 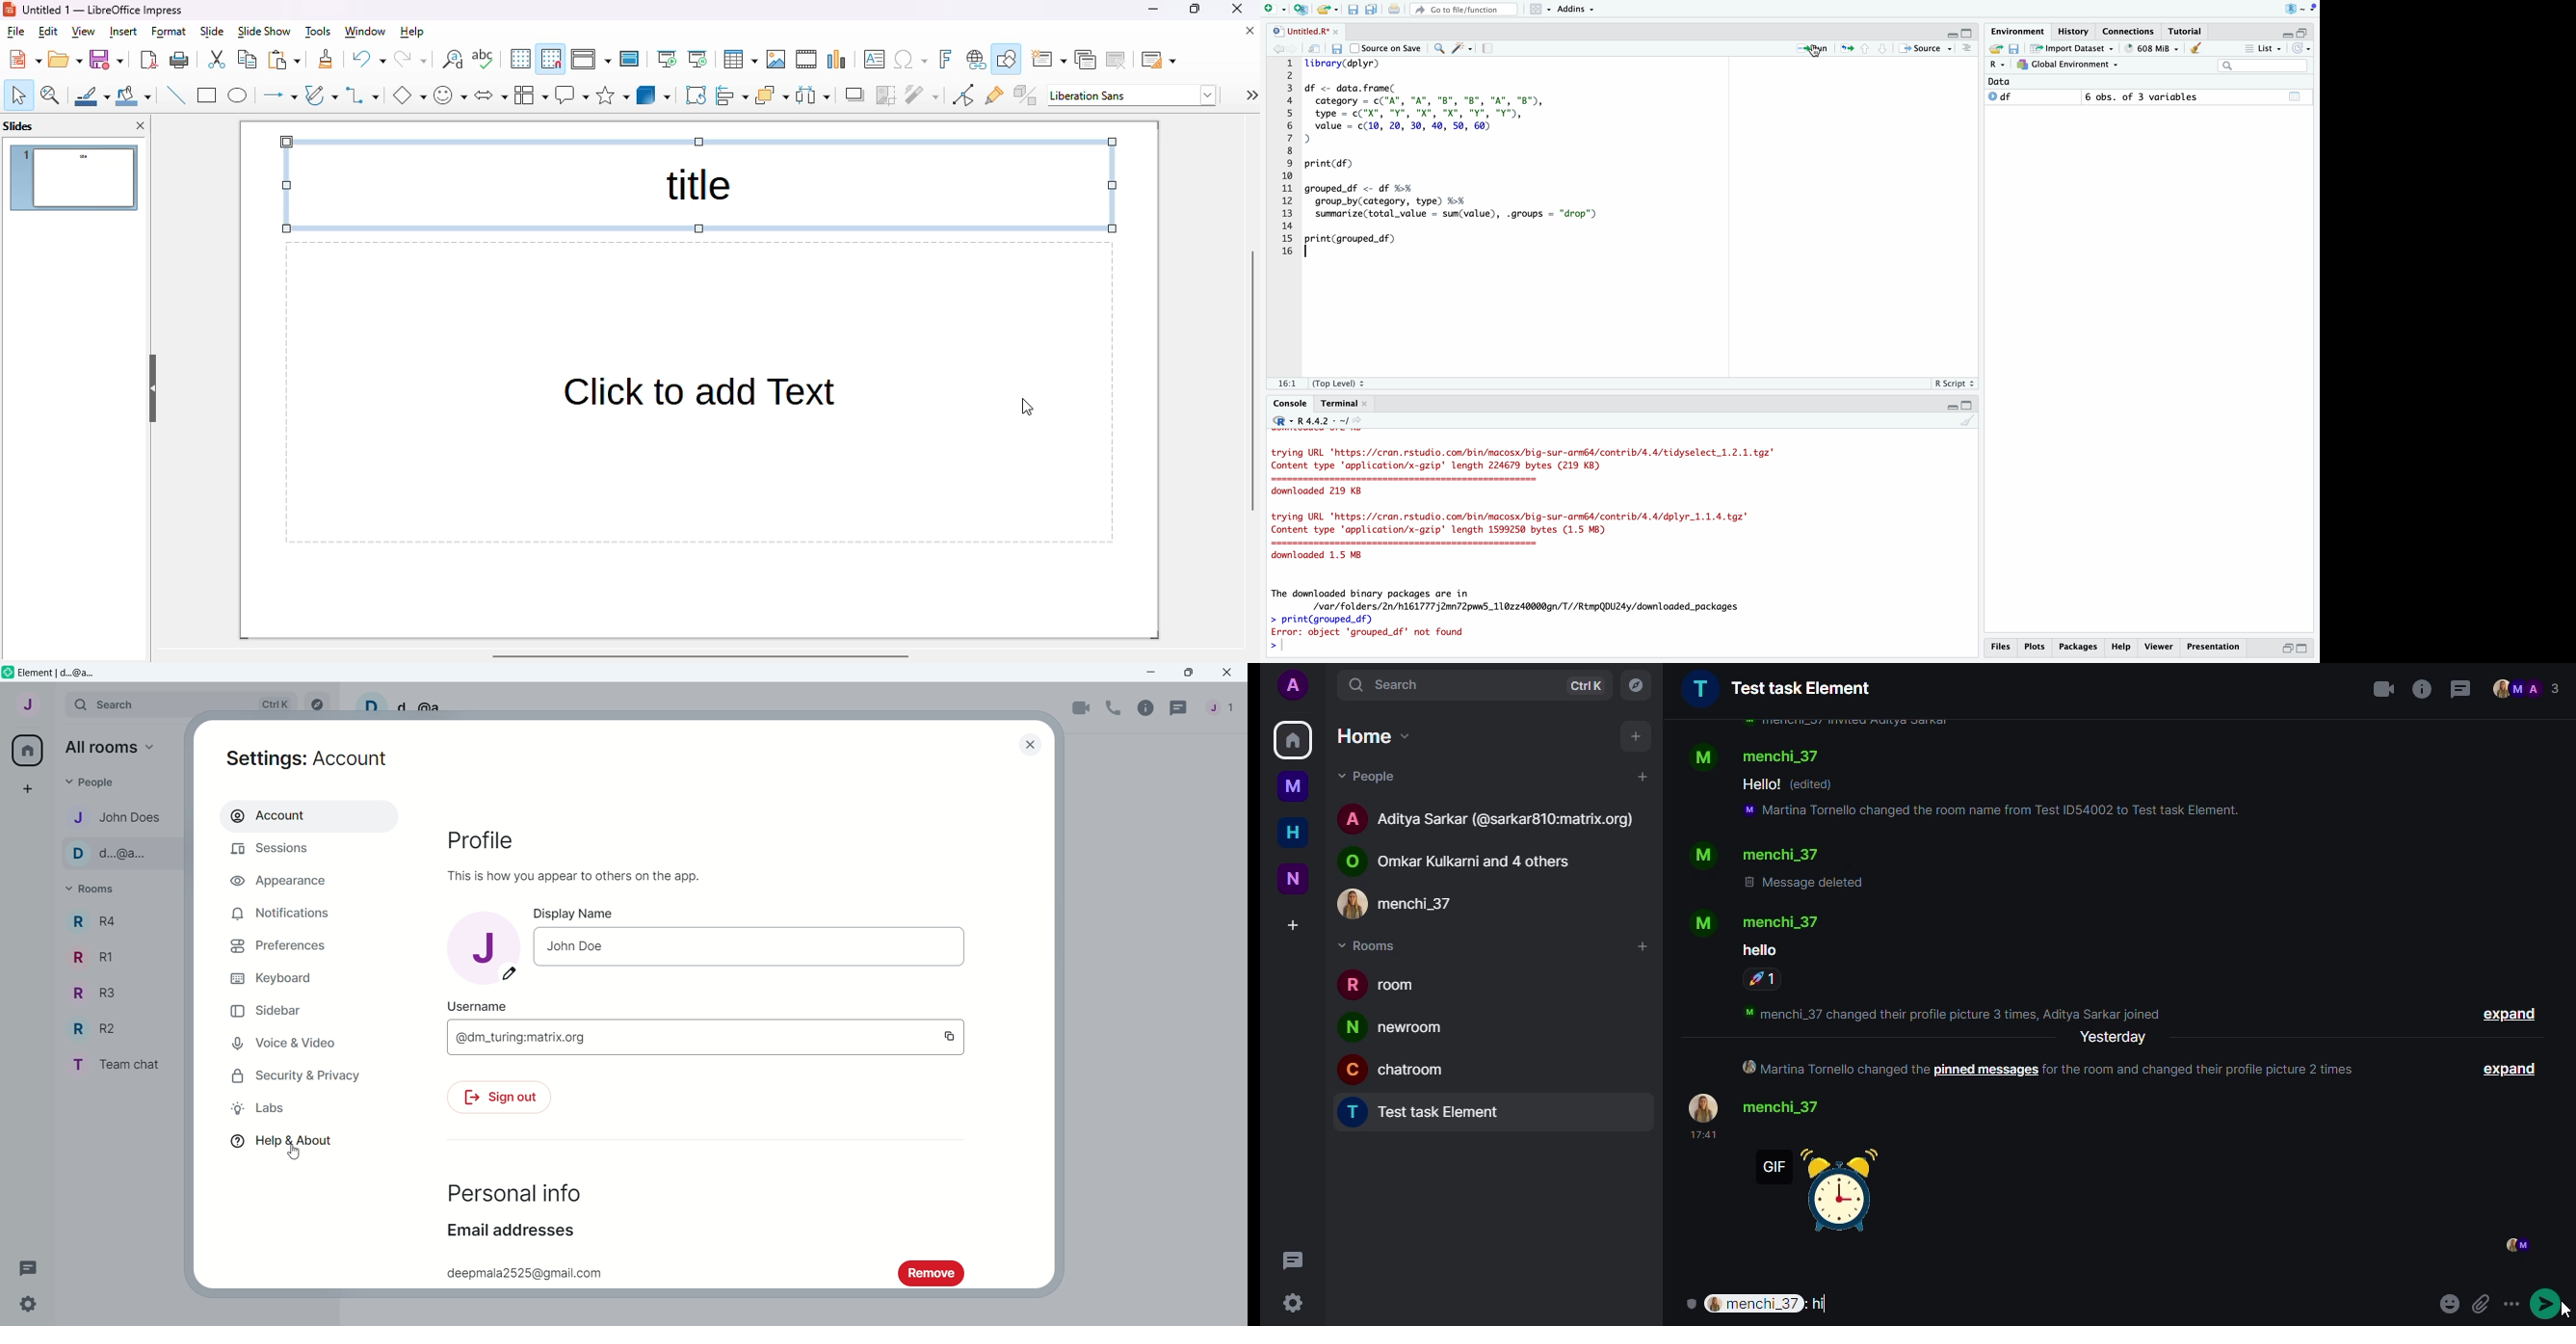 I want to click on master slide, so click(x=630, y=59).